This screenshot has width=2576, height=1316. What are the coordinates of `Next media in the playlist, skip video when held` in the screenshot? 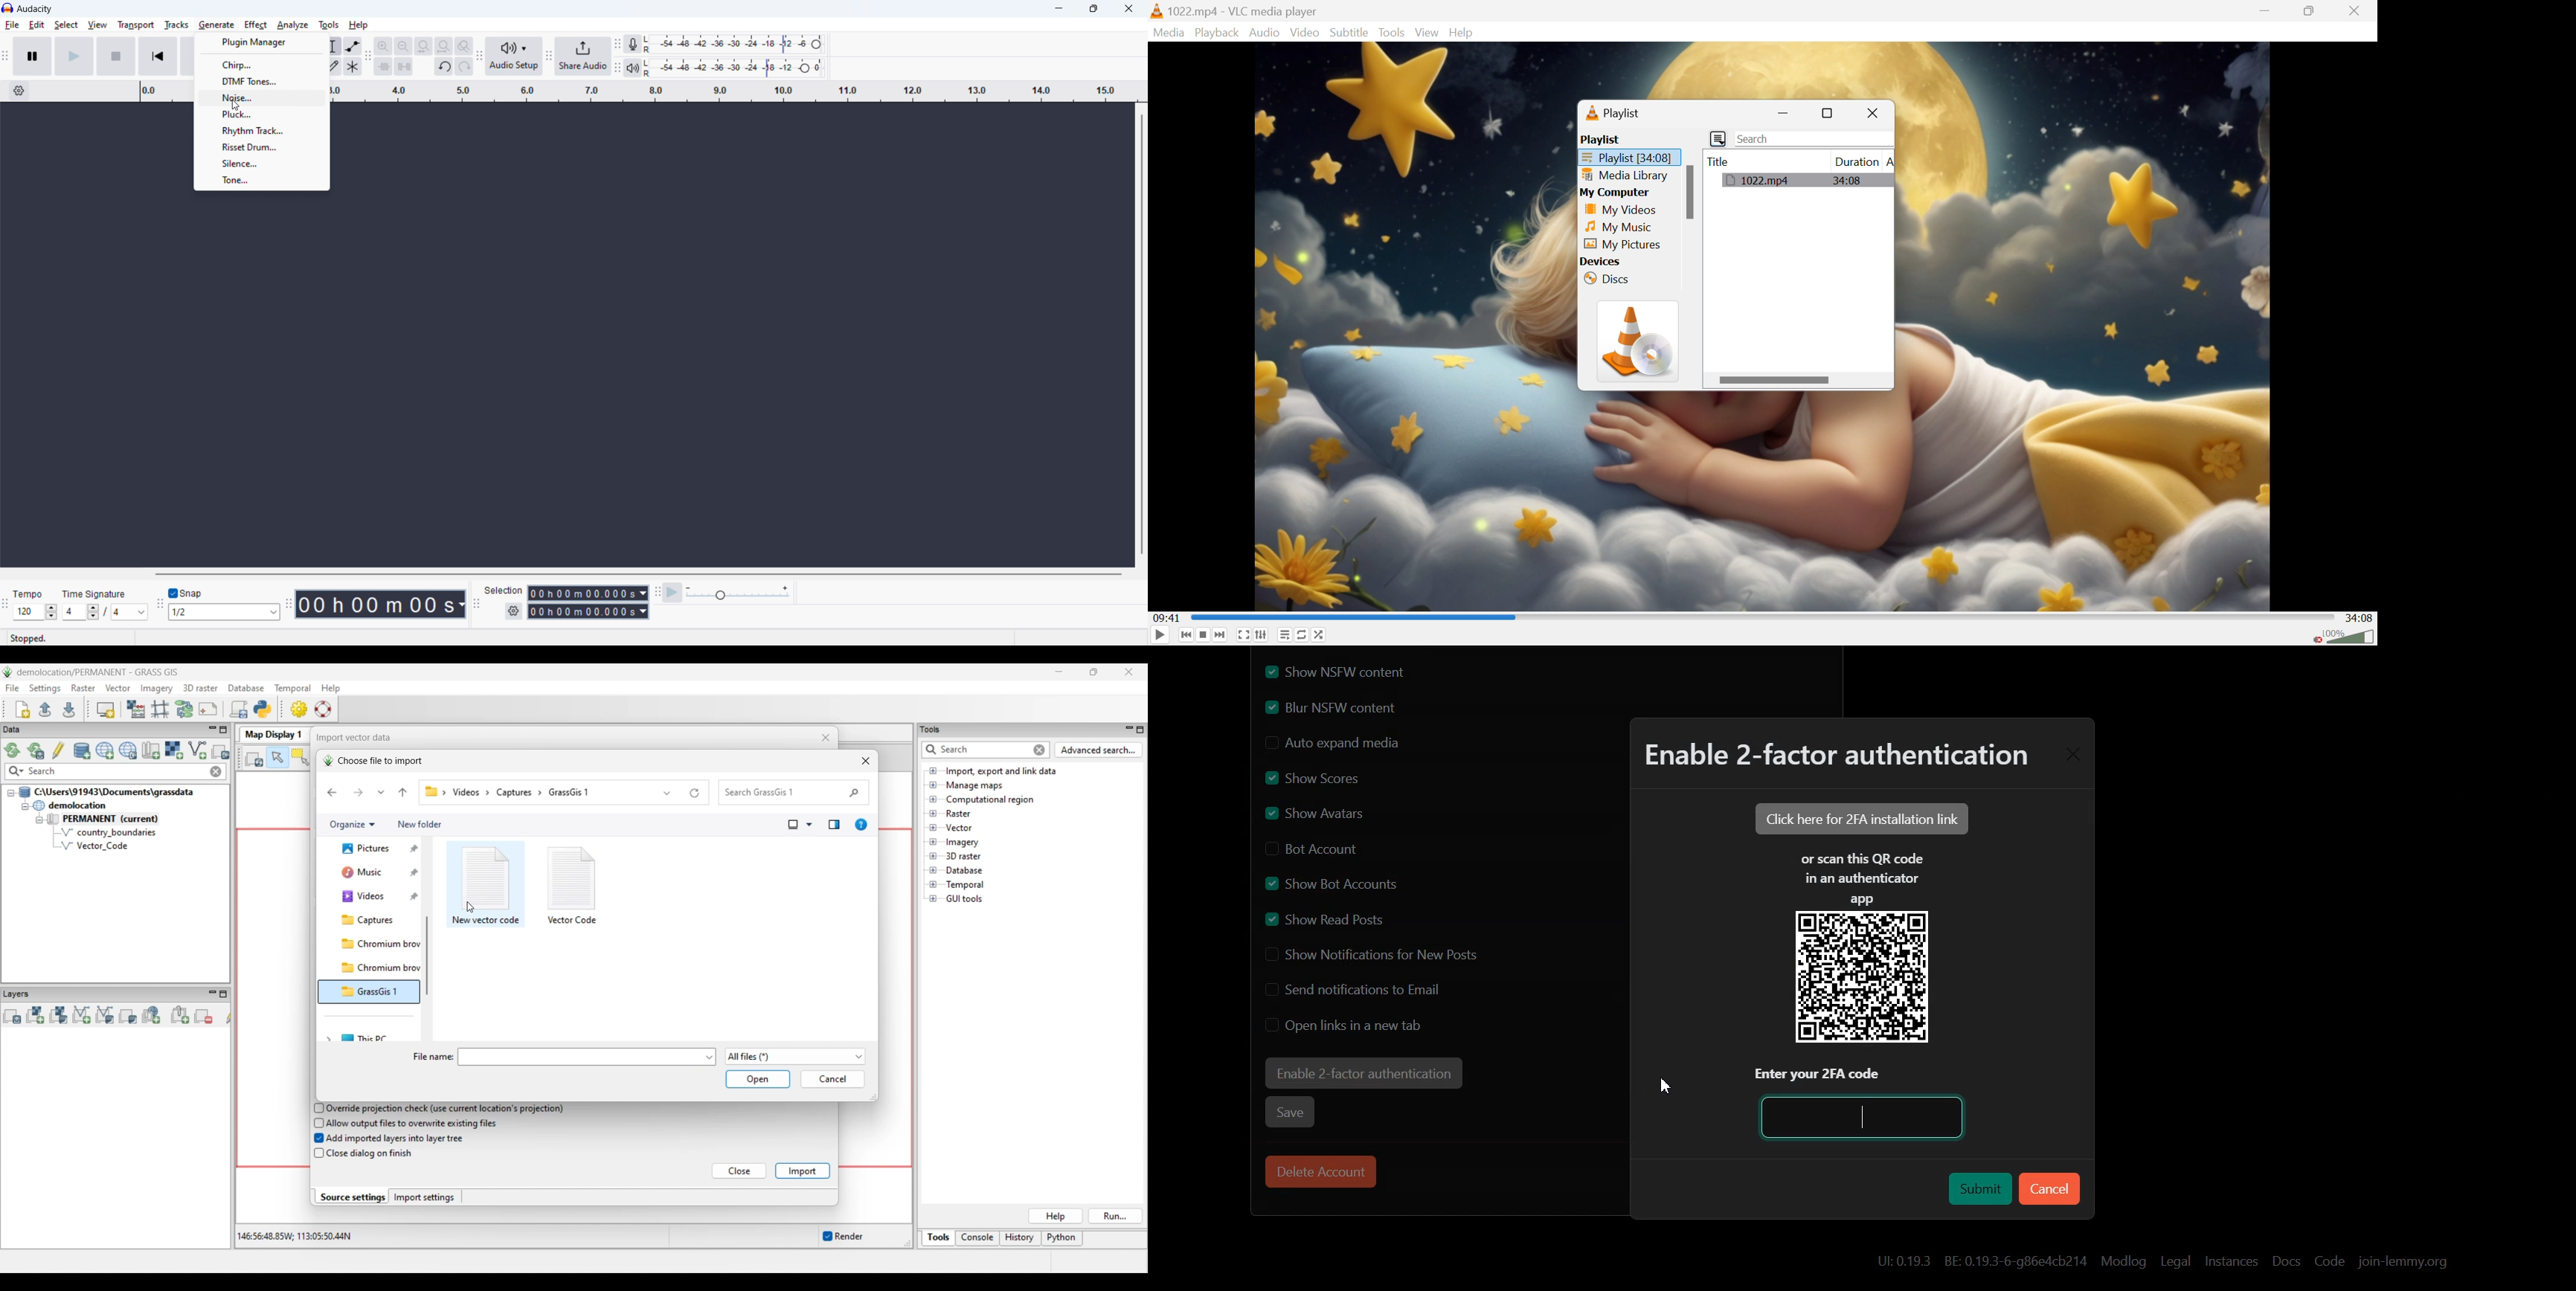 It's located at (1221, 635).